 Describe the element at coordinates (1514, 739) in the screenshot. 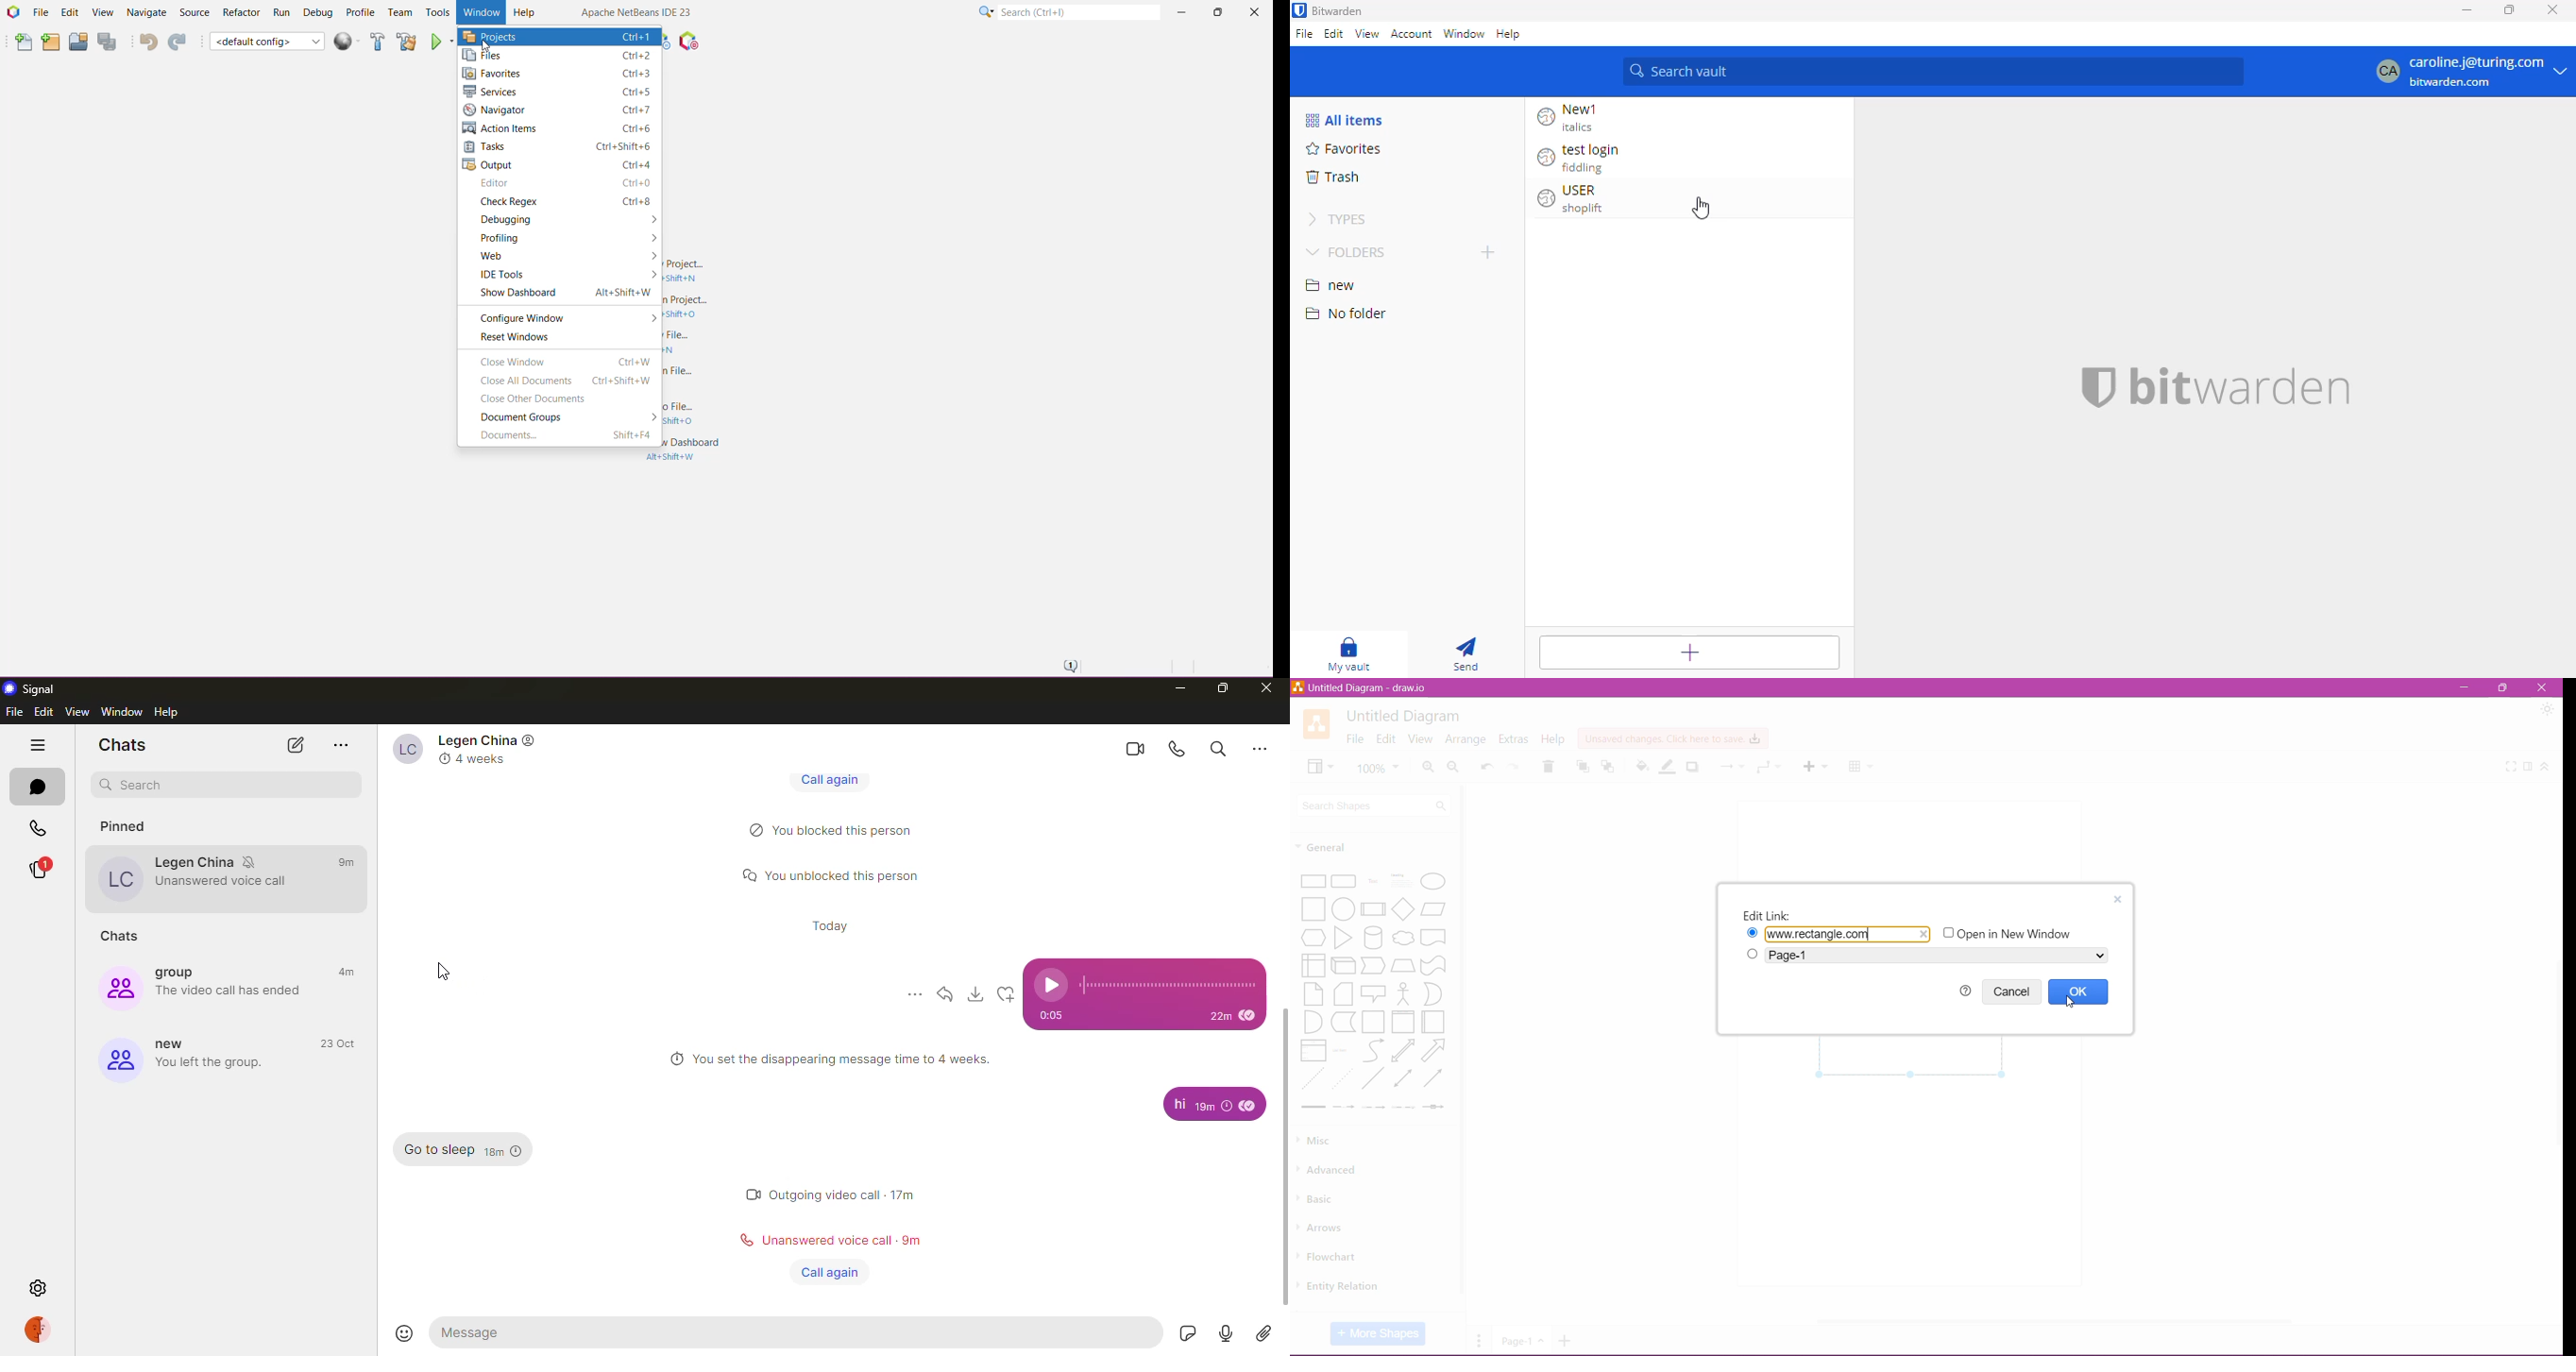

I see `Extras` at that location.